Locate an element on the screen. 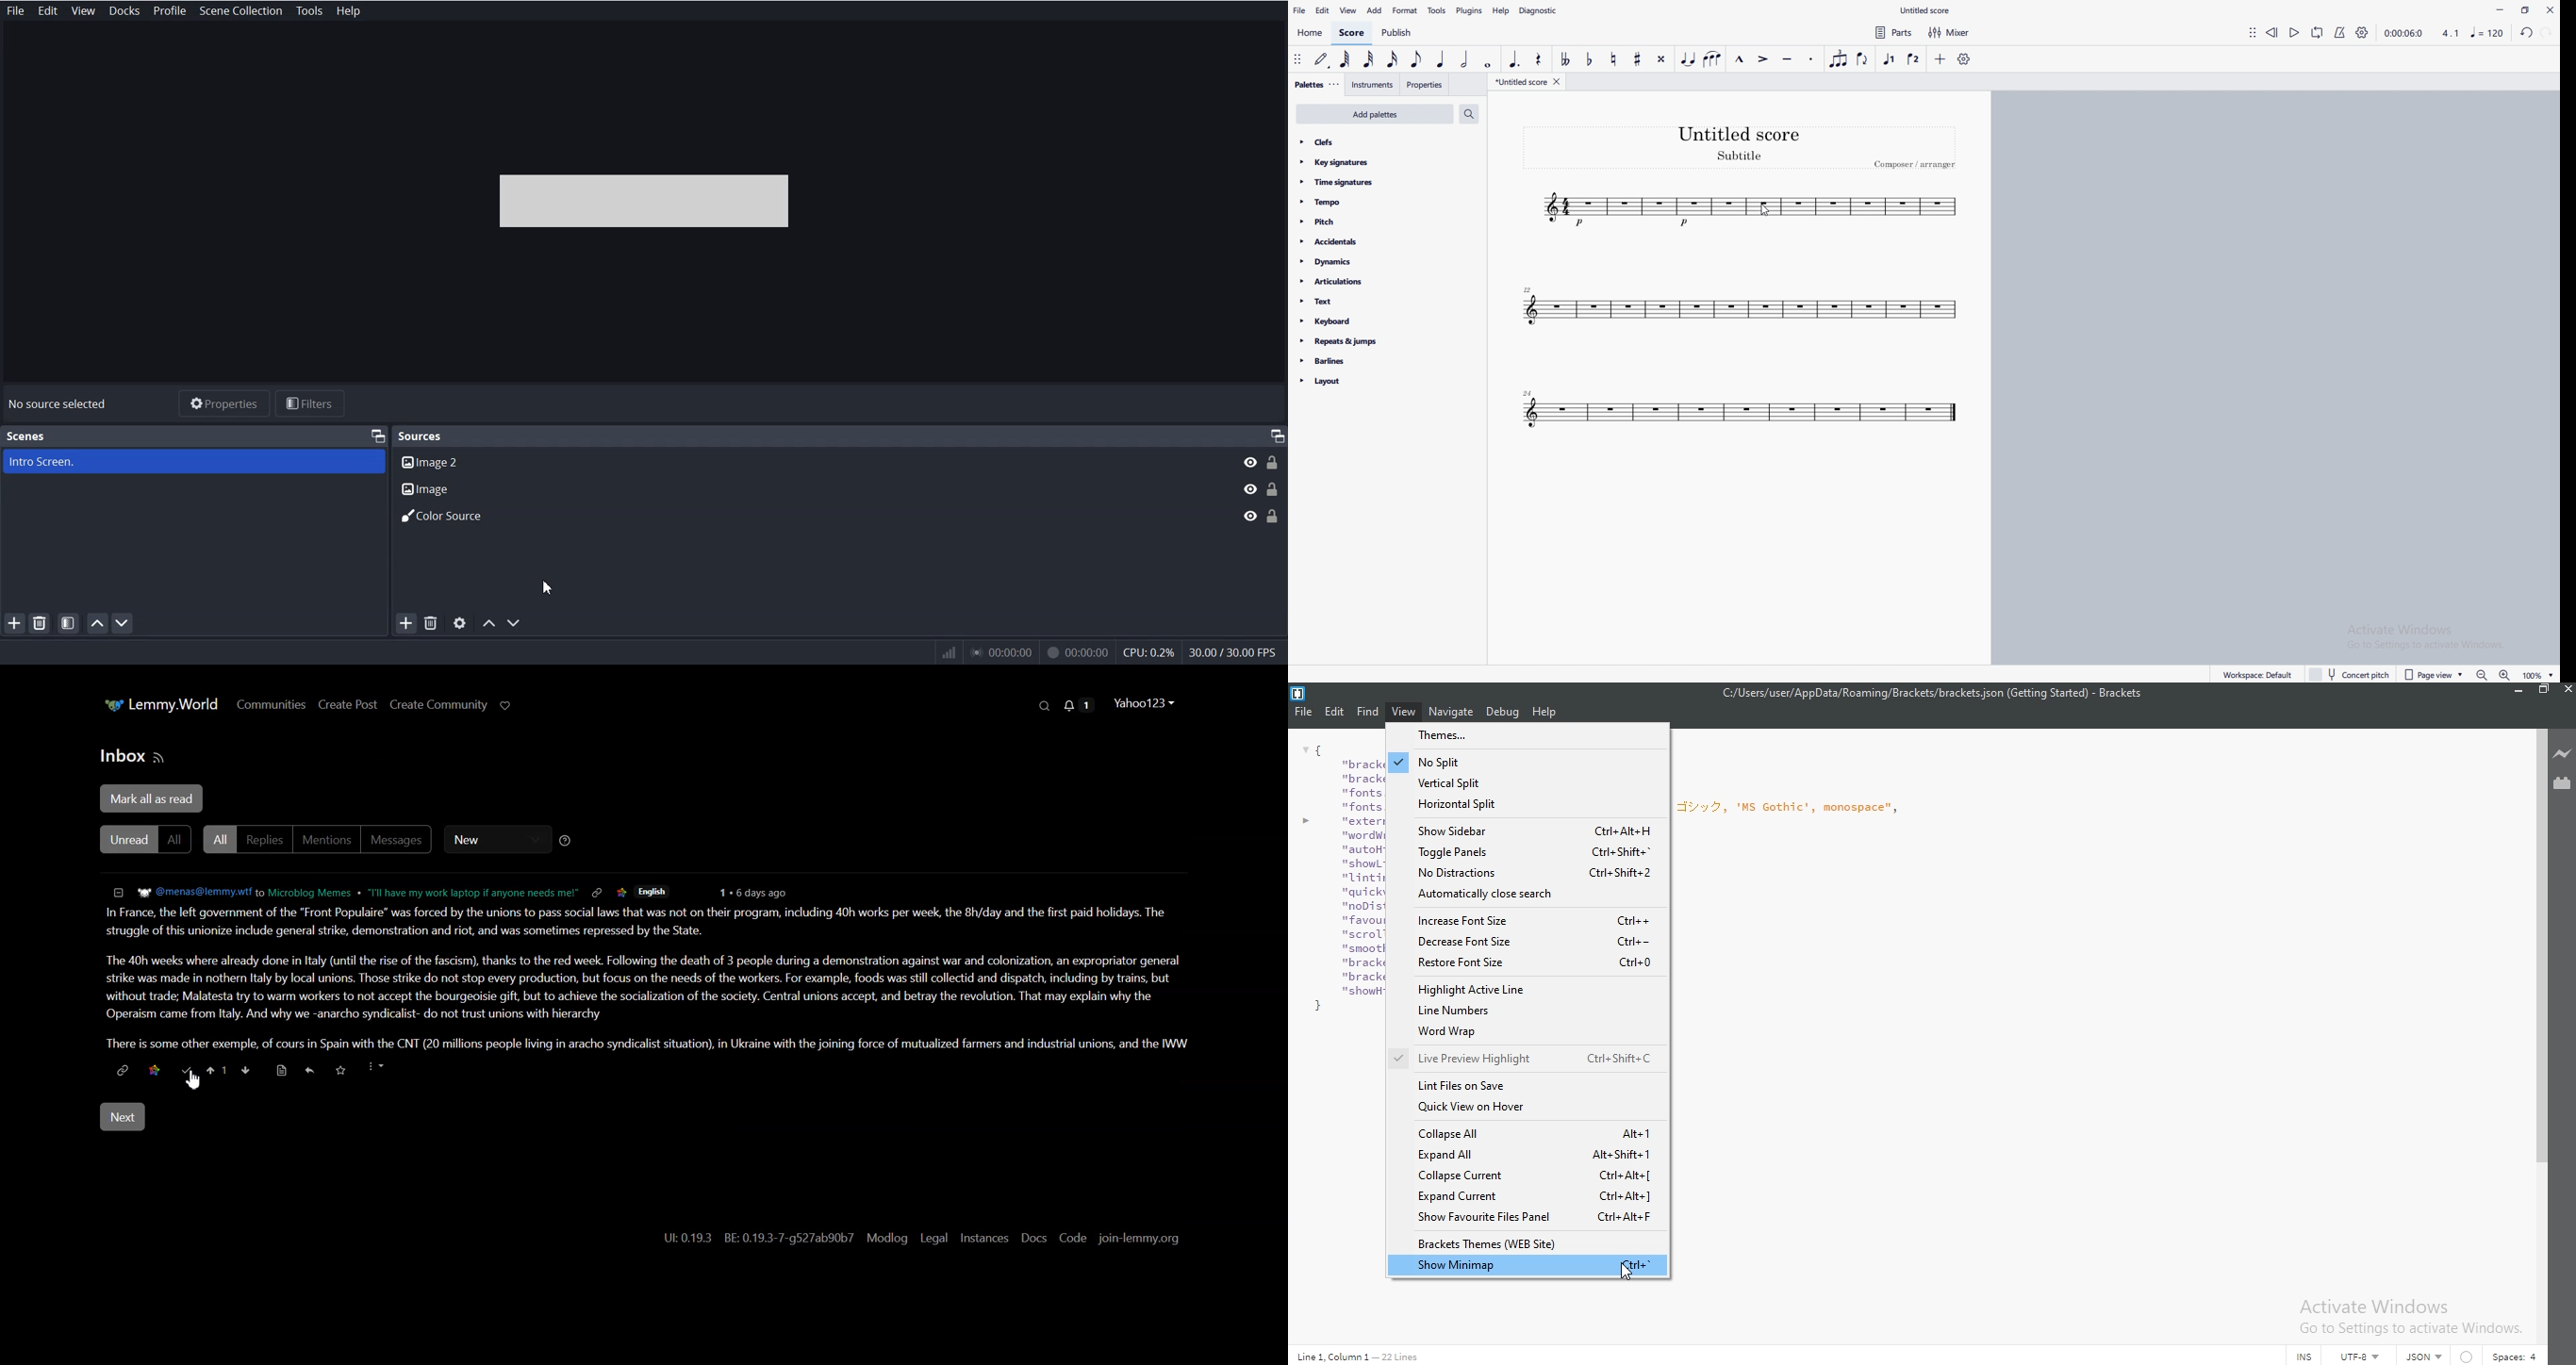  Mark as read is located at coordinates (189, 1069).